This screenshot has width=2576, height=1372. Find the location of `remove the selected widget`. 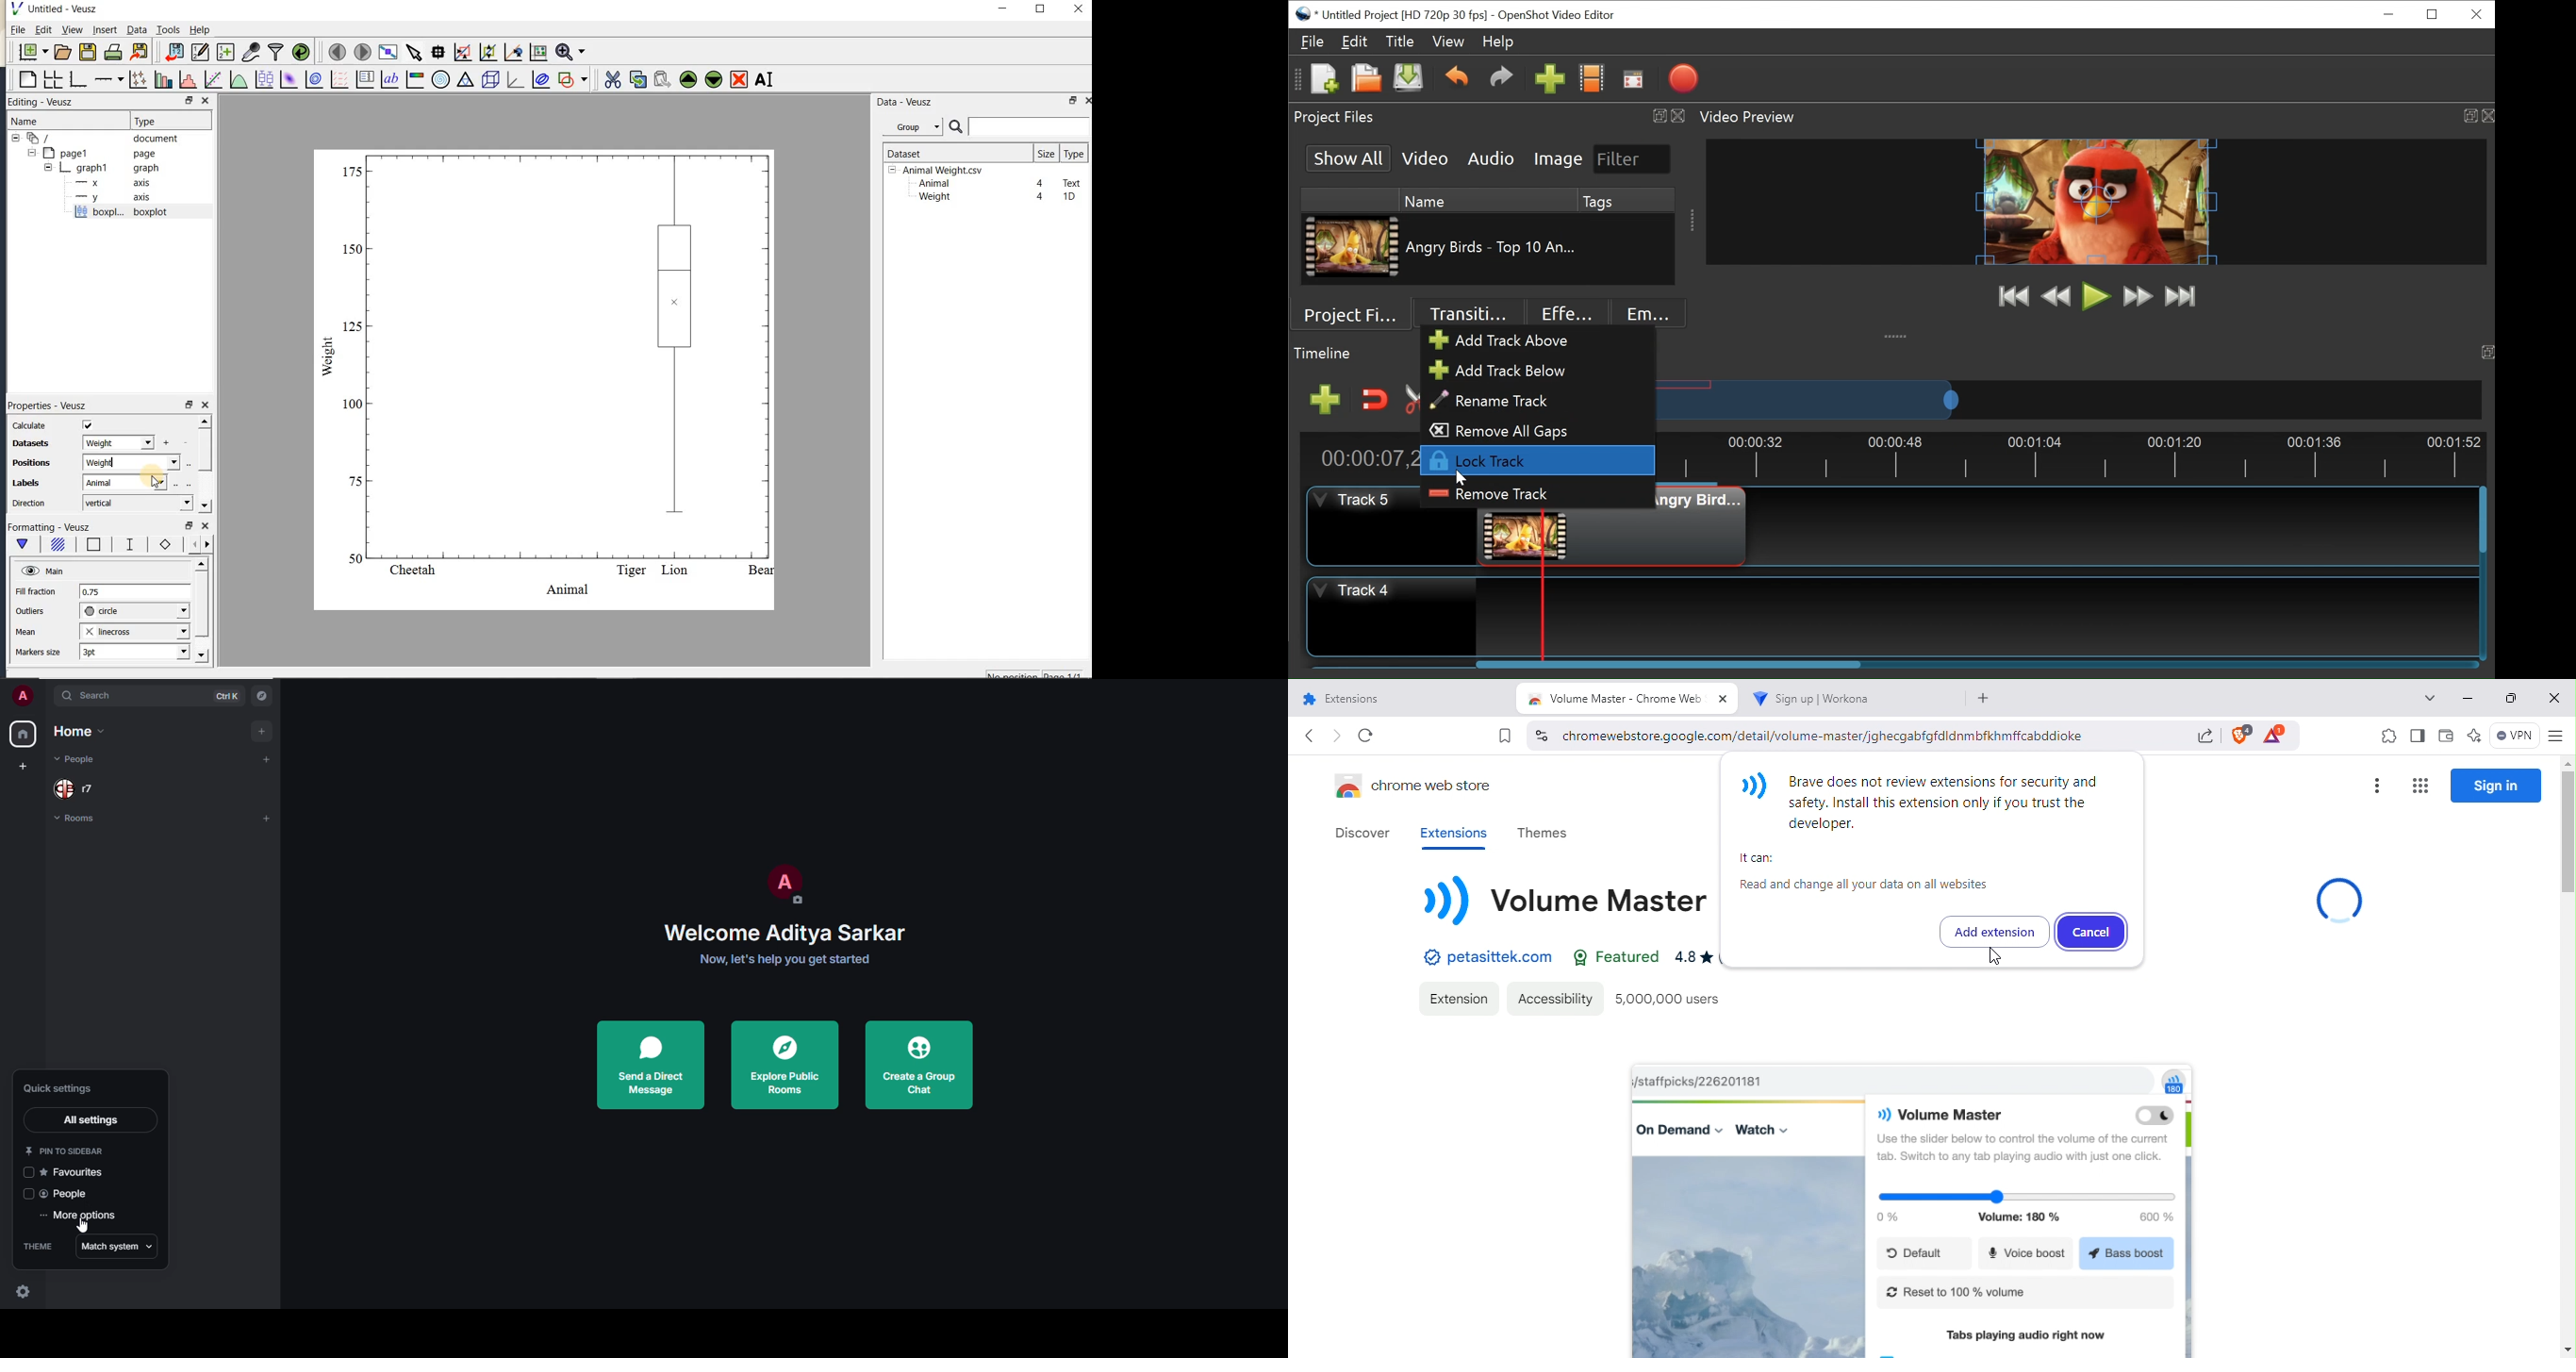

remove the selected widget is located at coordinates (738, 81).